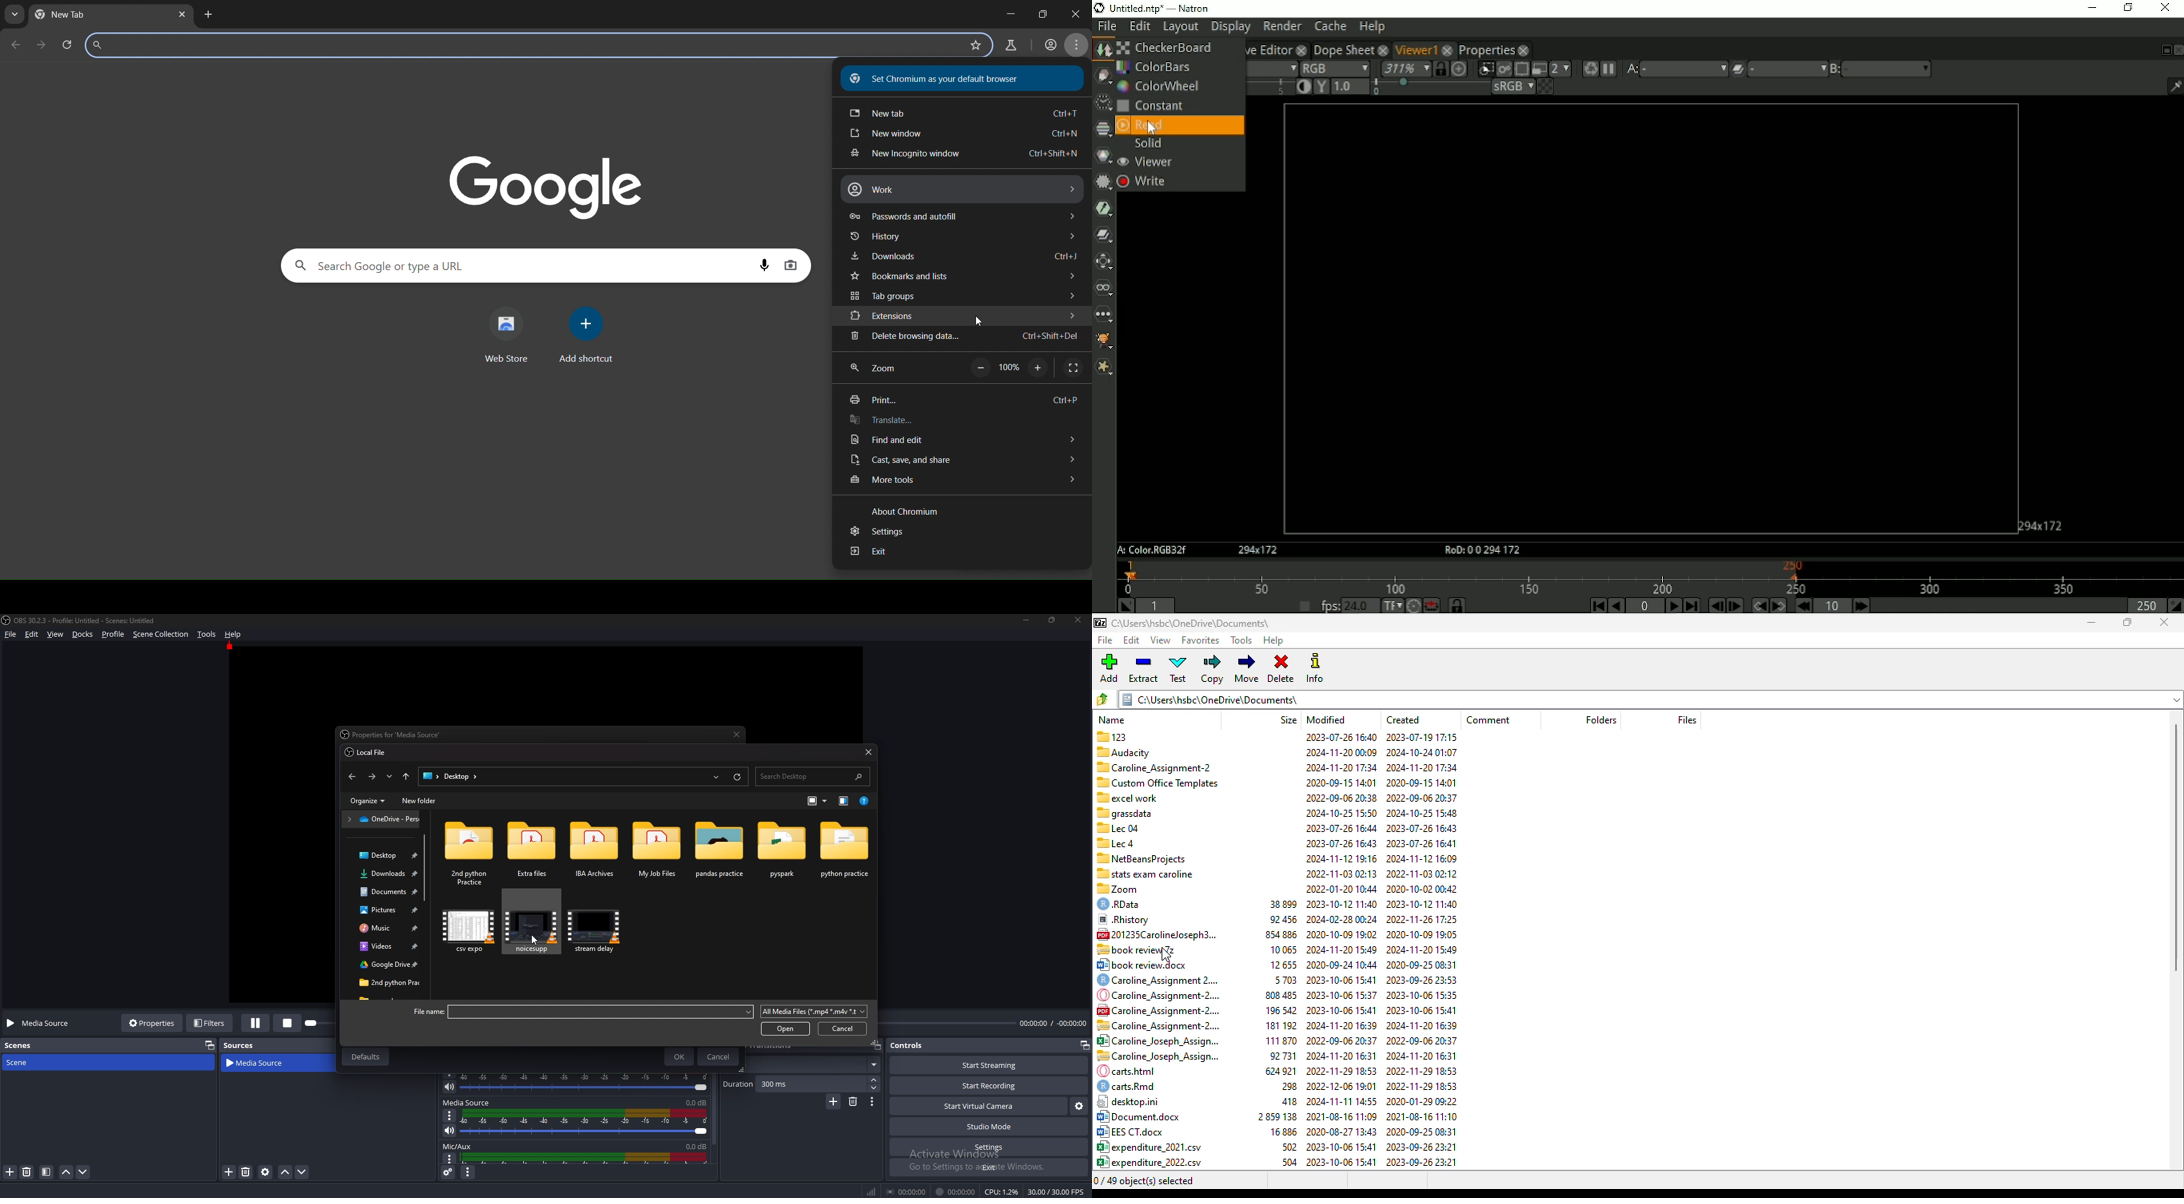  I want to click on password and autofill, so click(961, 216).